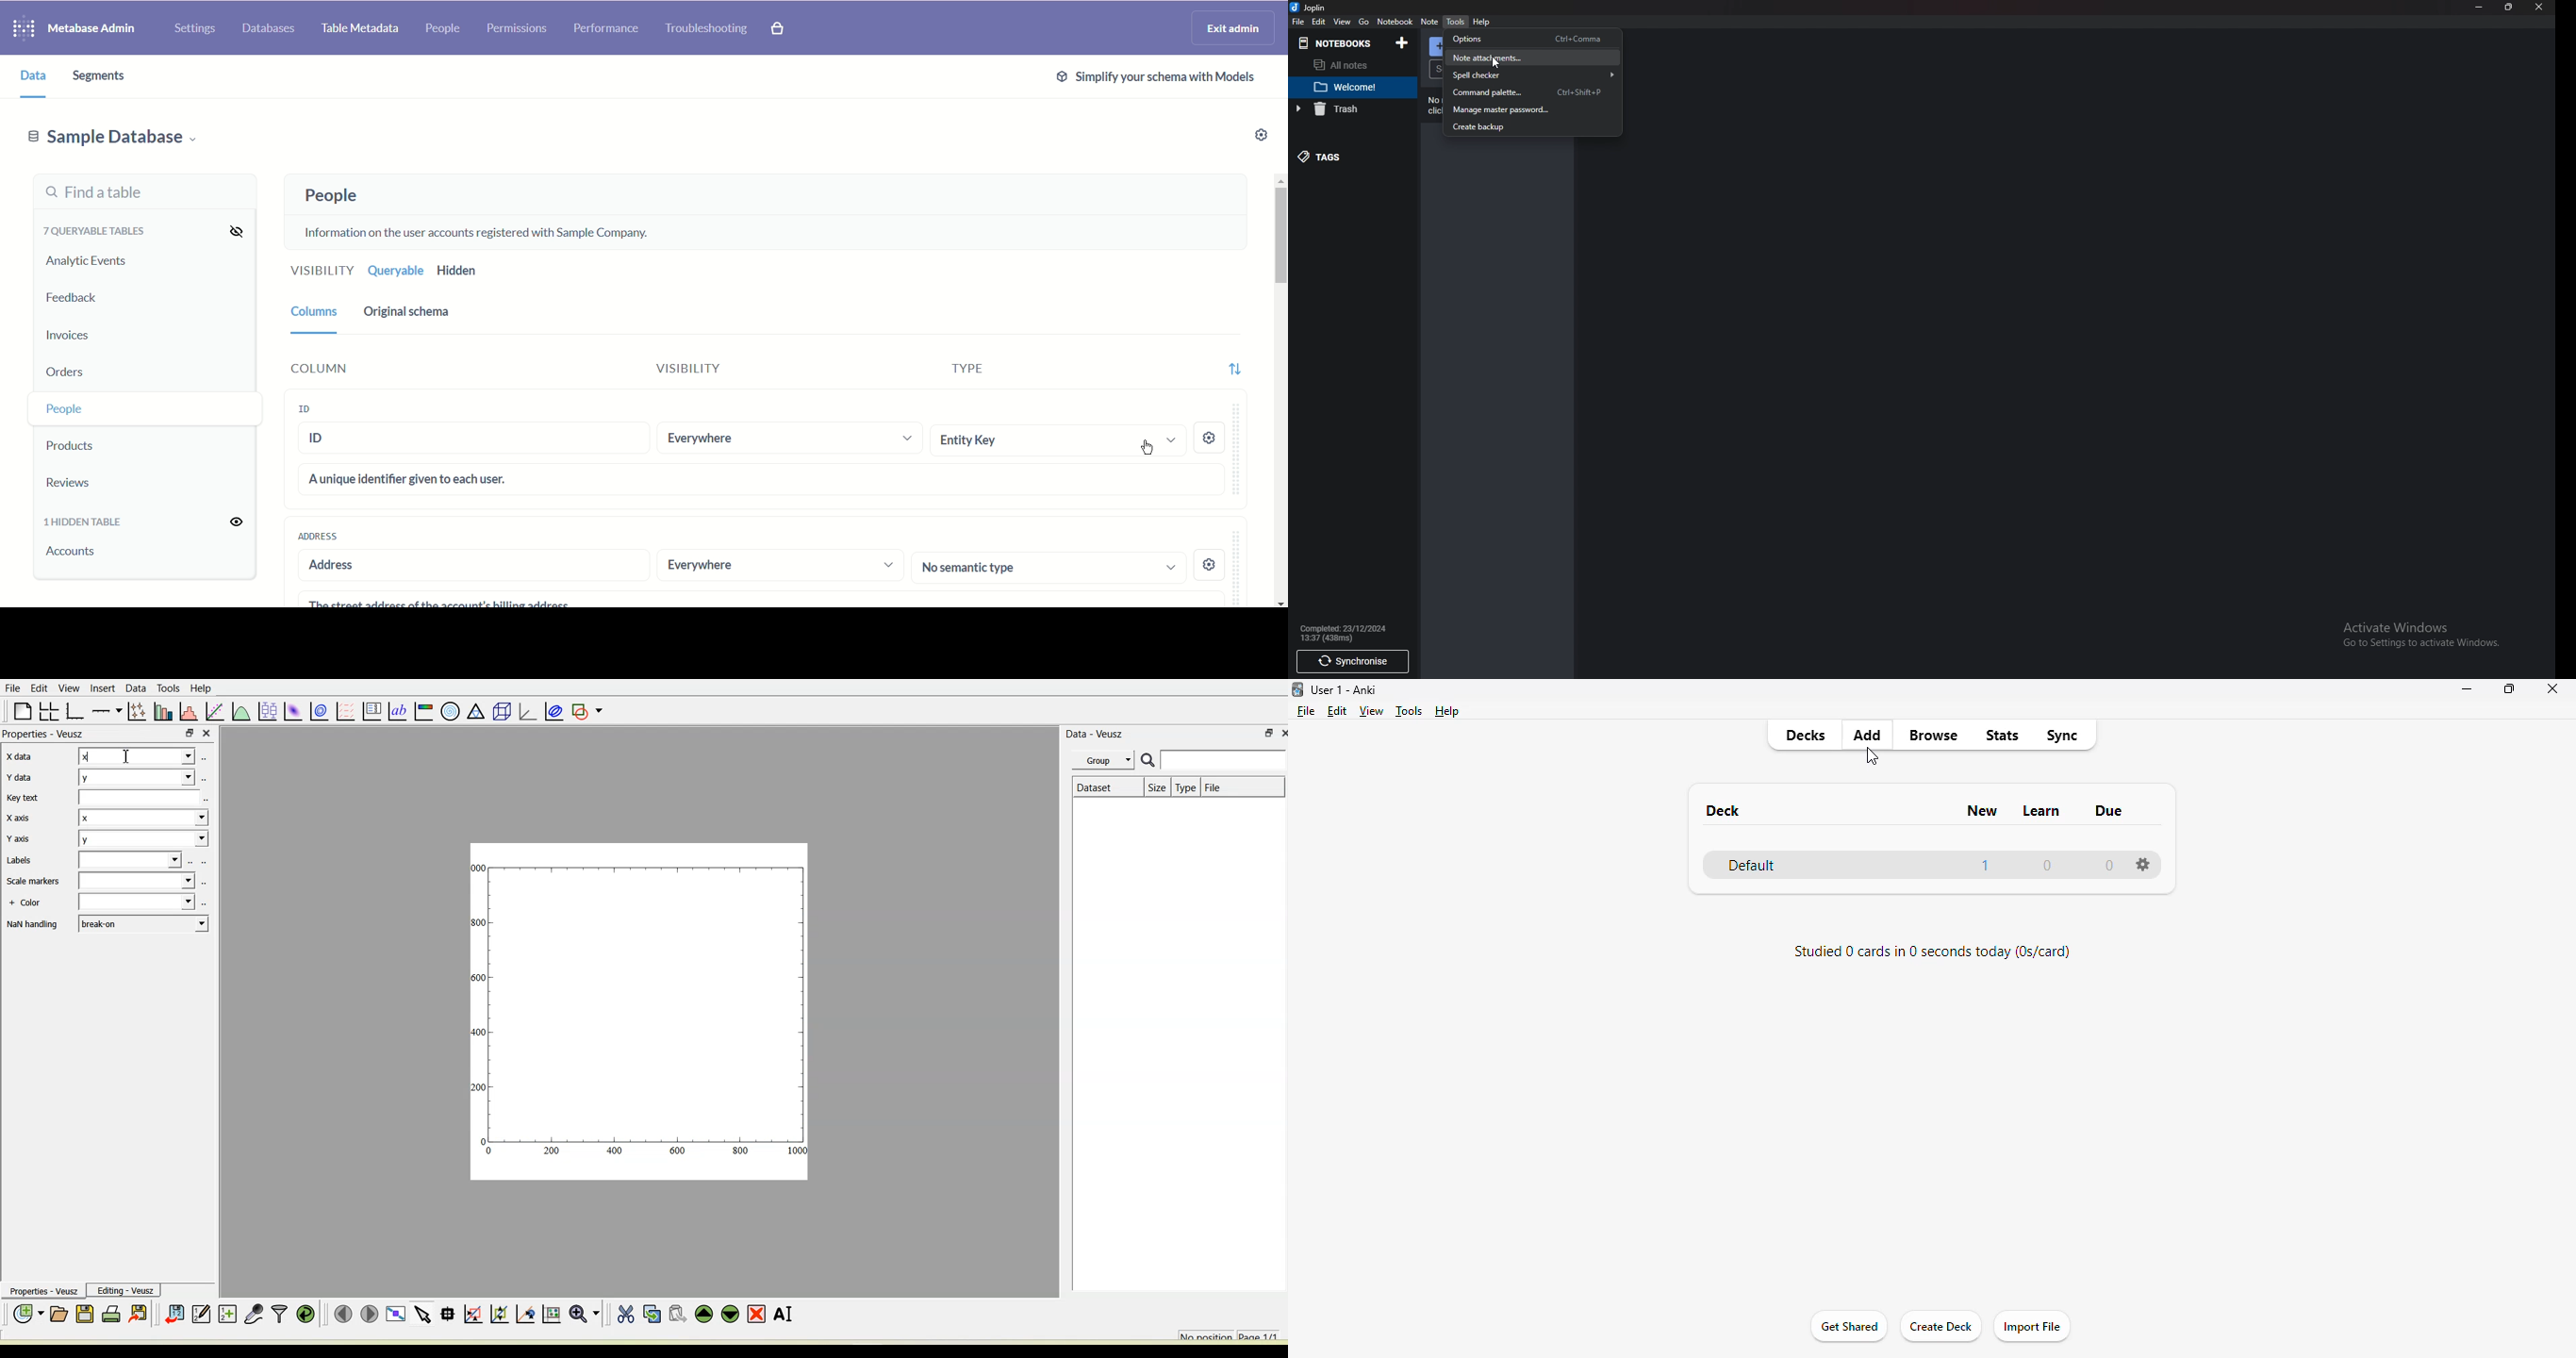 This screenshot has height=1372, width=2576. What do you see at coordinates (1396, 21) in the screenshot?
I see `Notebook` at bounding box center [1396, 21].